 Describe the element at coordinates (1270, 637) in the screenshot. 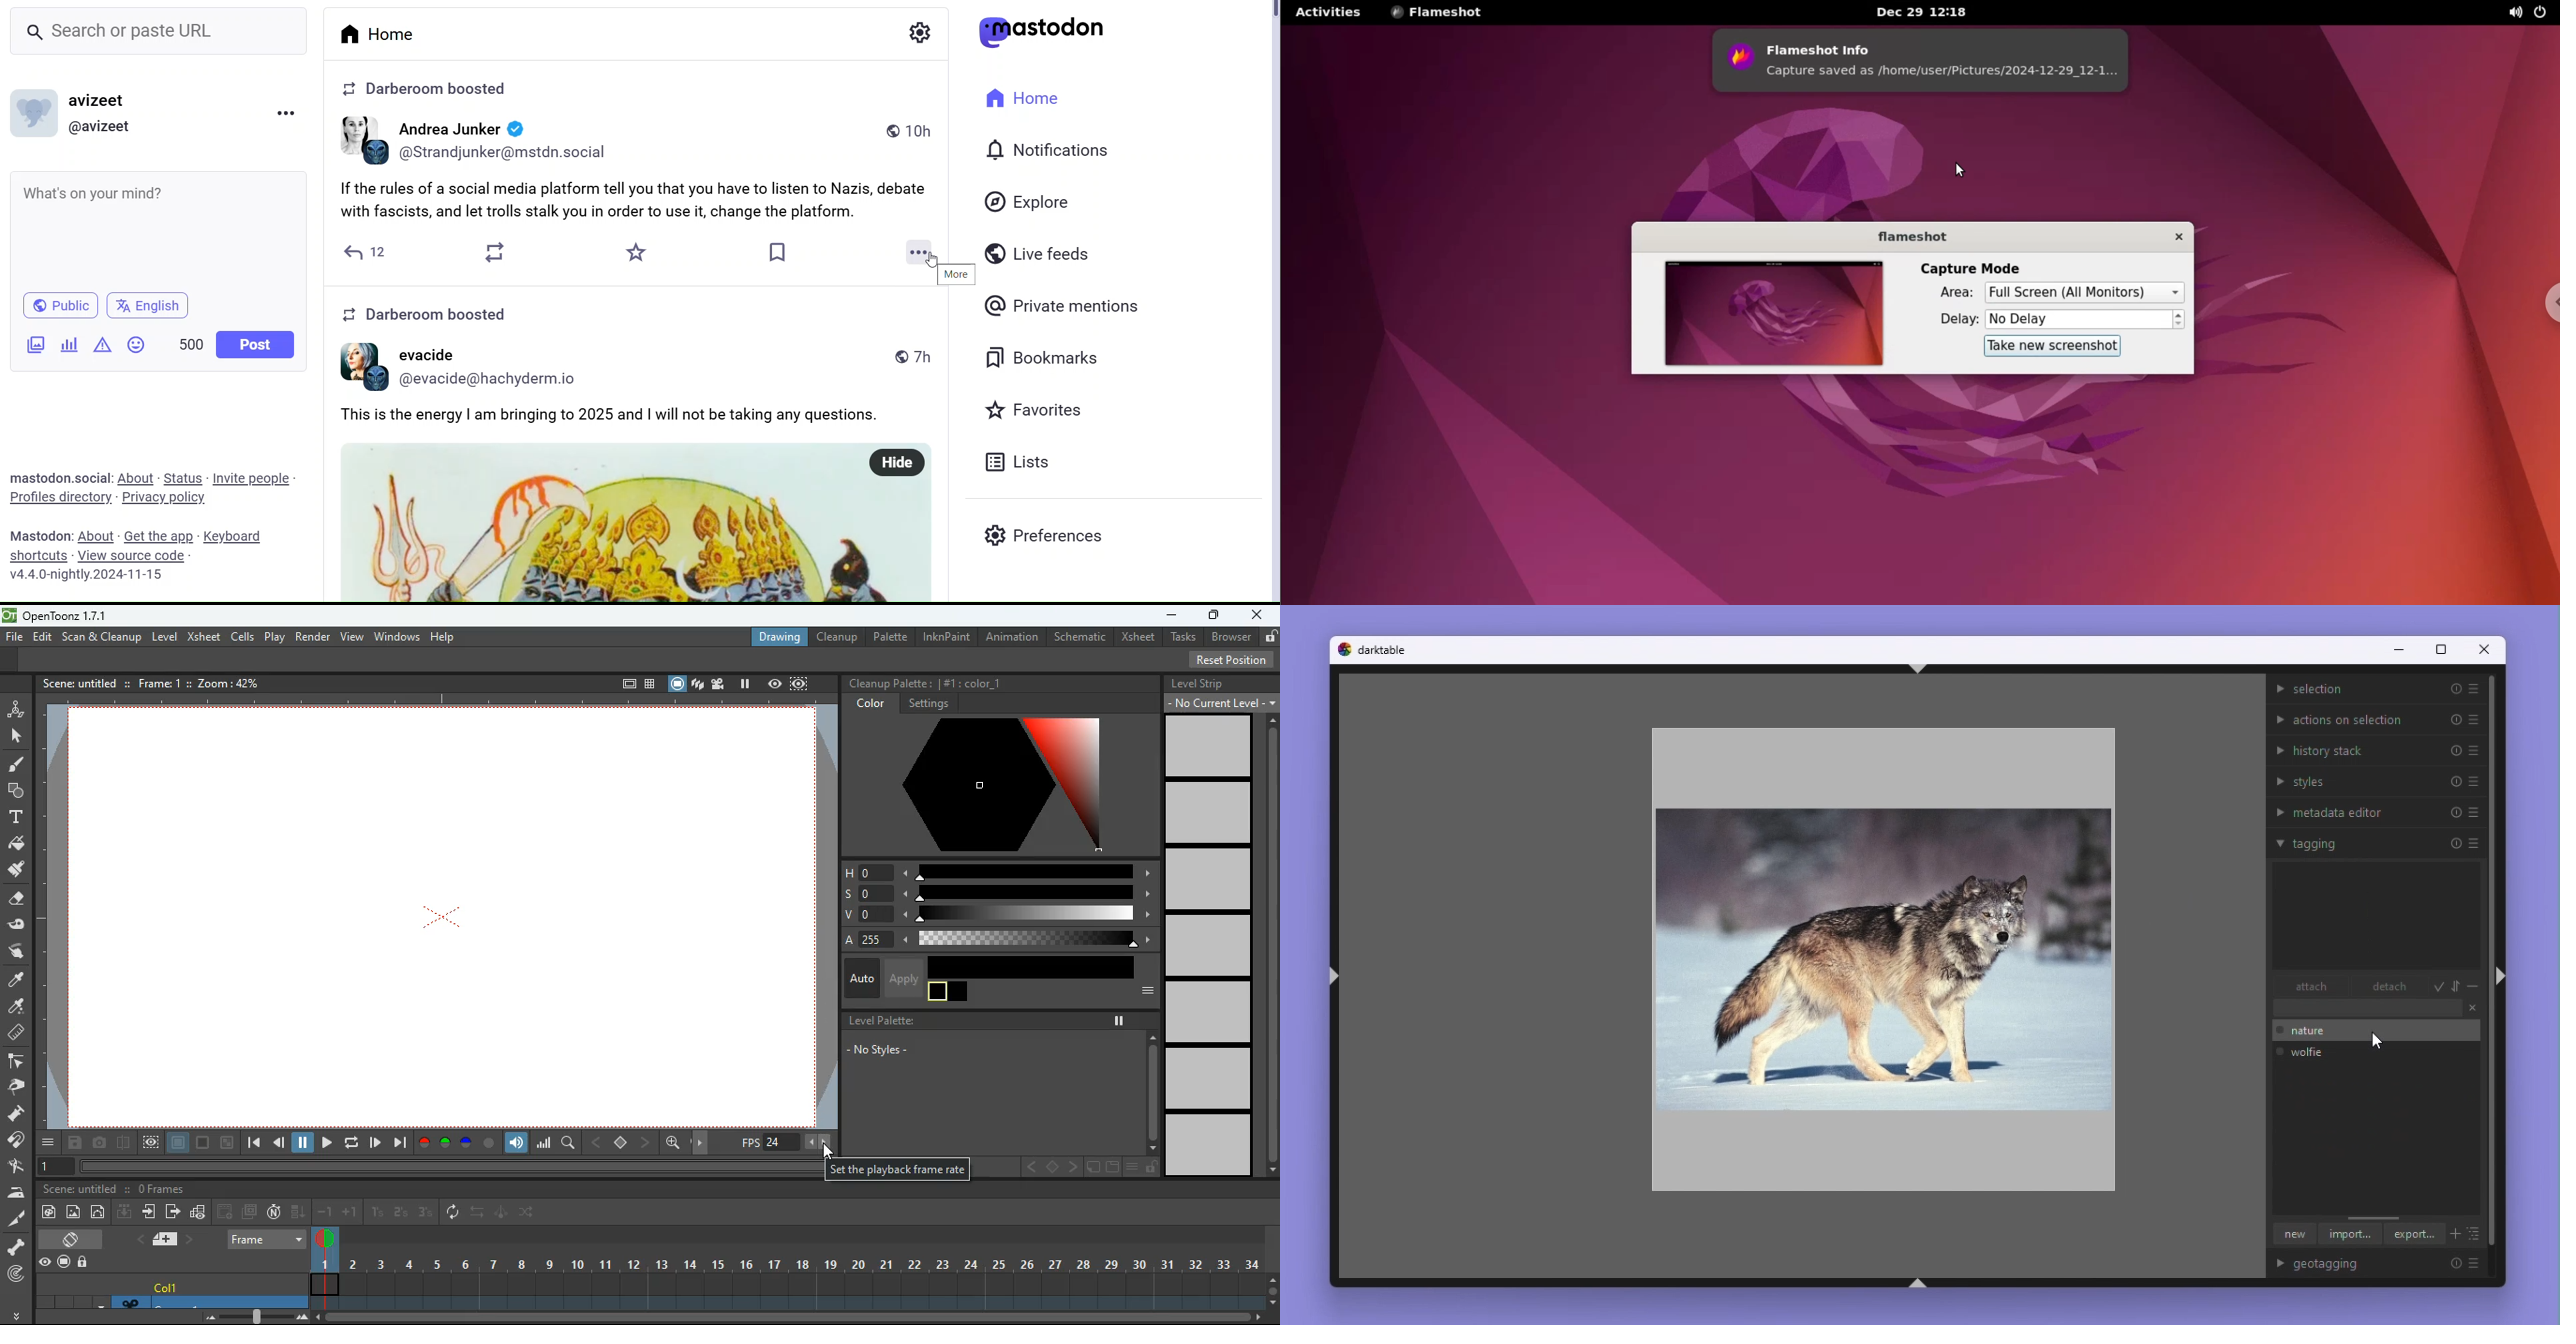

I see `unlocked` at that location.